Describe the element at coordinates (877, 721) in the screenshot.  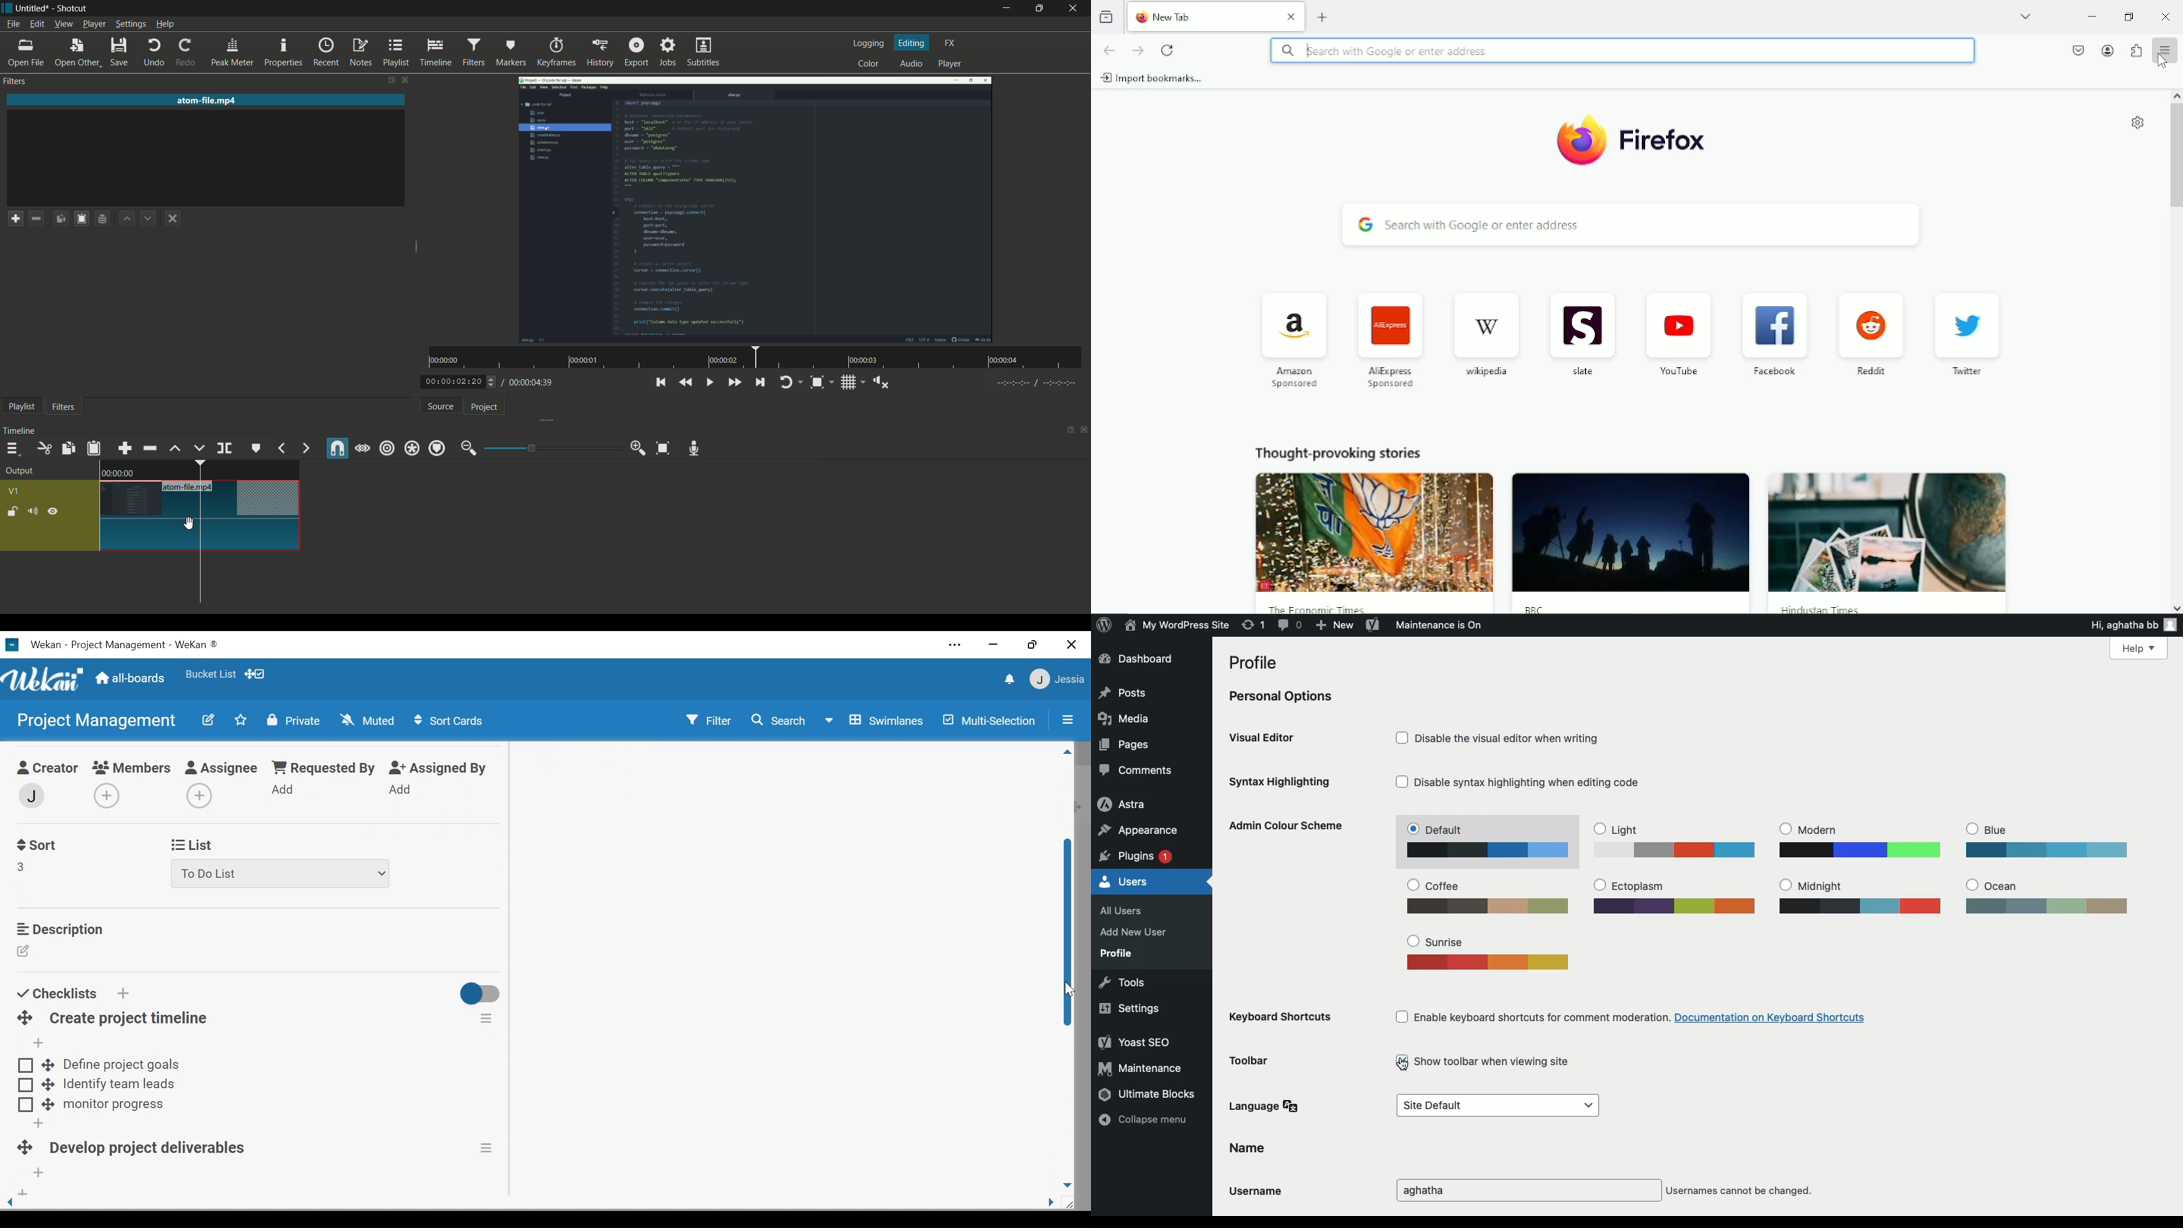
I see `Board View` at that location.